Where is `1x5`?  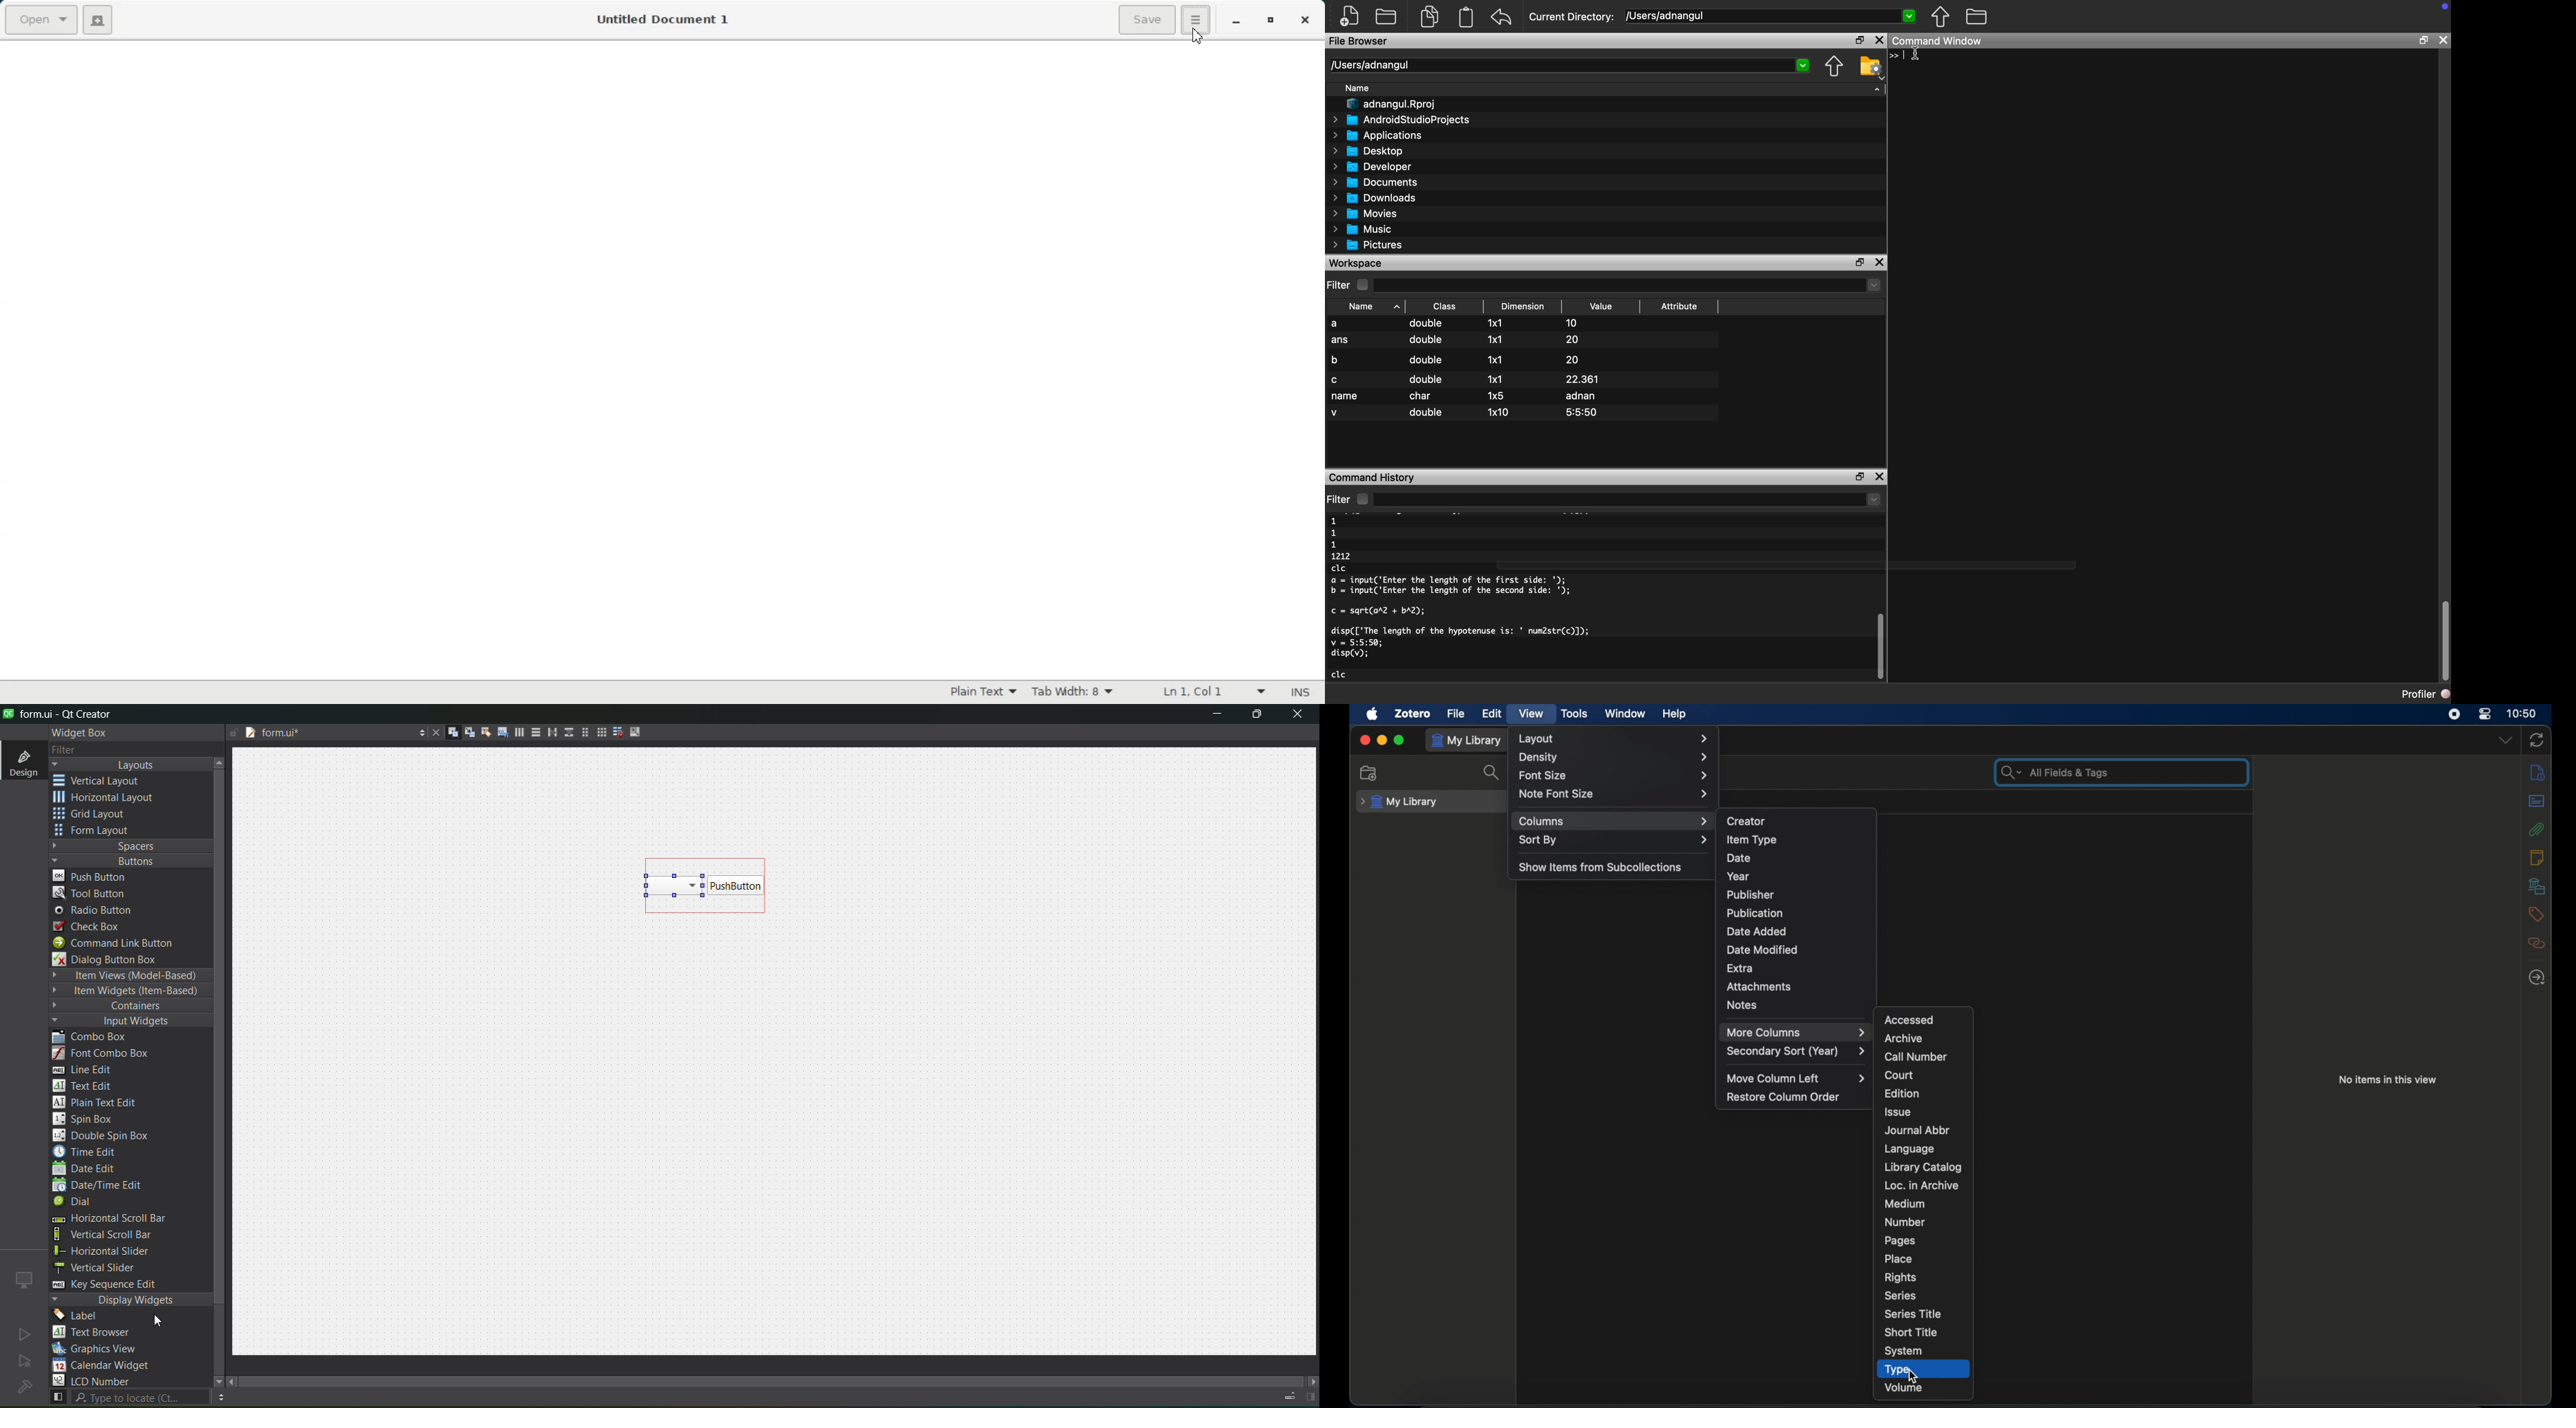
1x5 is located at coordinates (1495, 396).